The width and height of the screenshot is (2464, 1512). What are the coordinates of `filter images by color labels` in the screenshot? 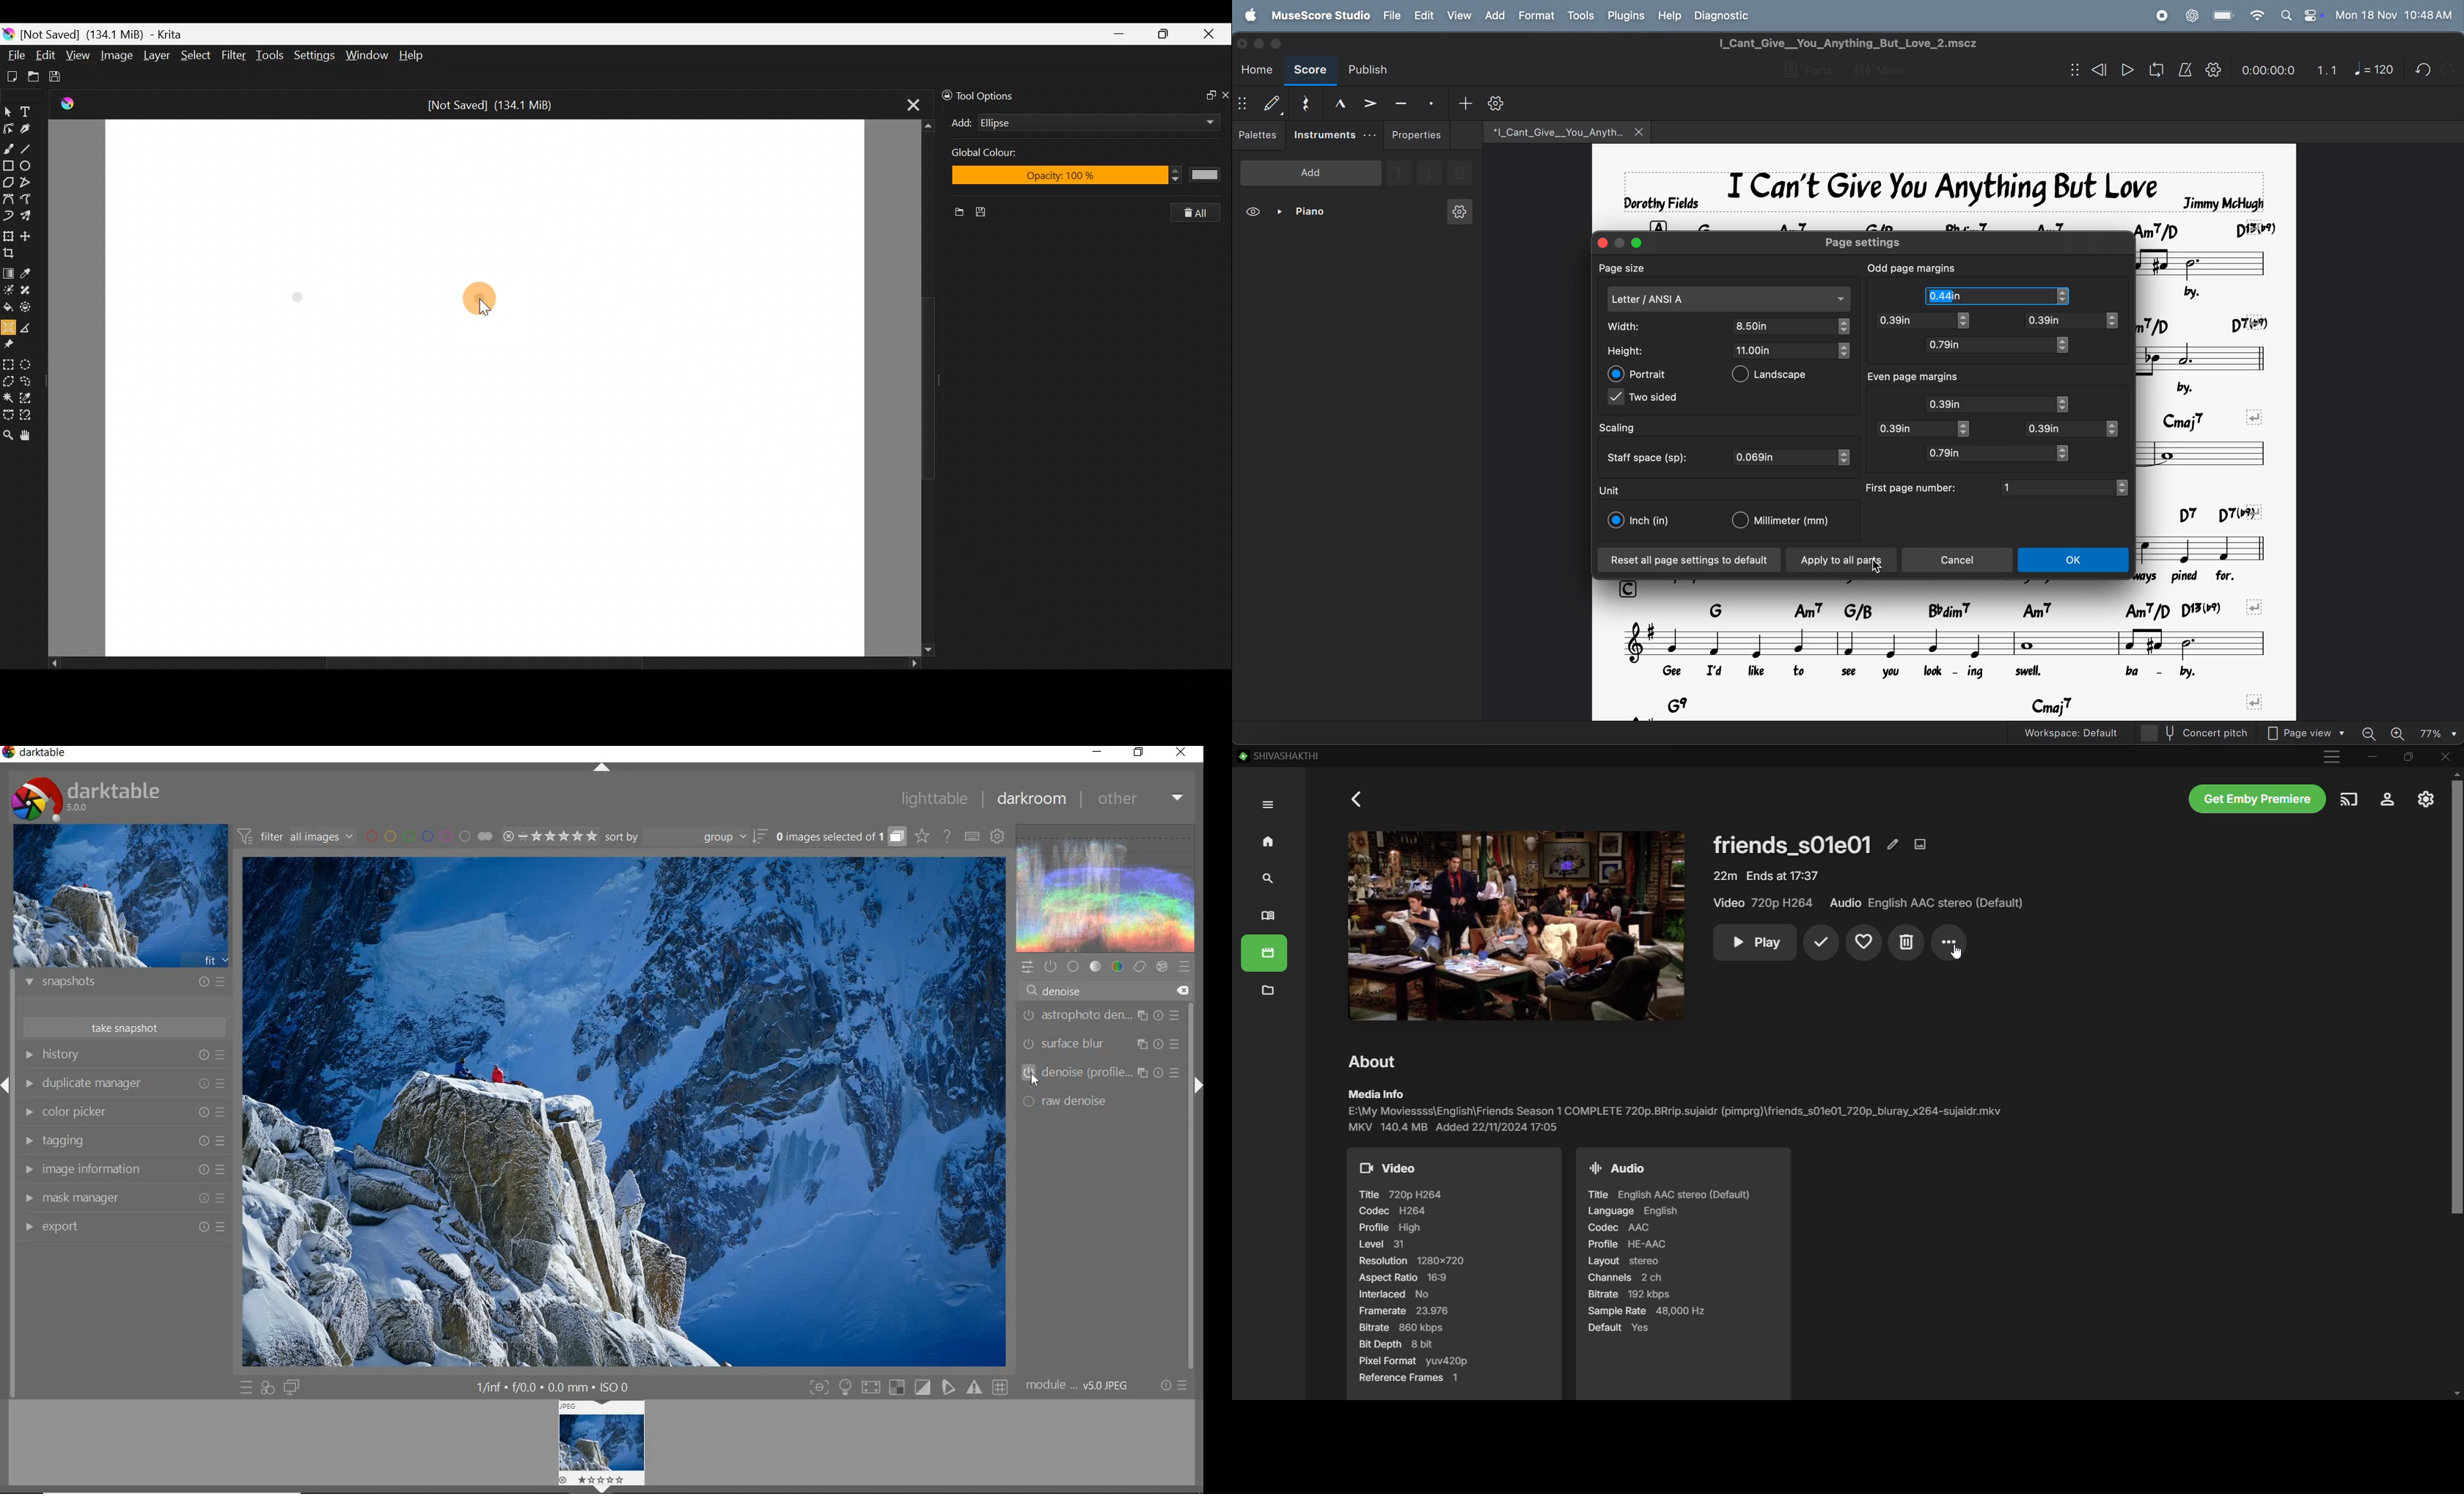 It's located at (429, 835).